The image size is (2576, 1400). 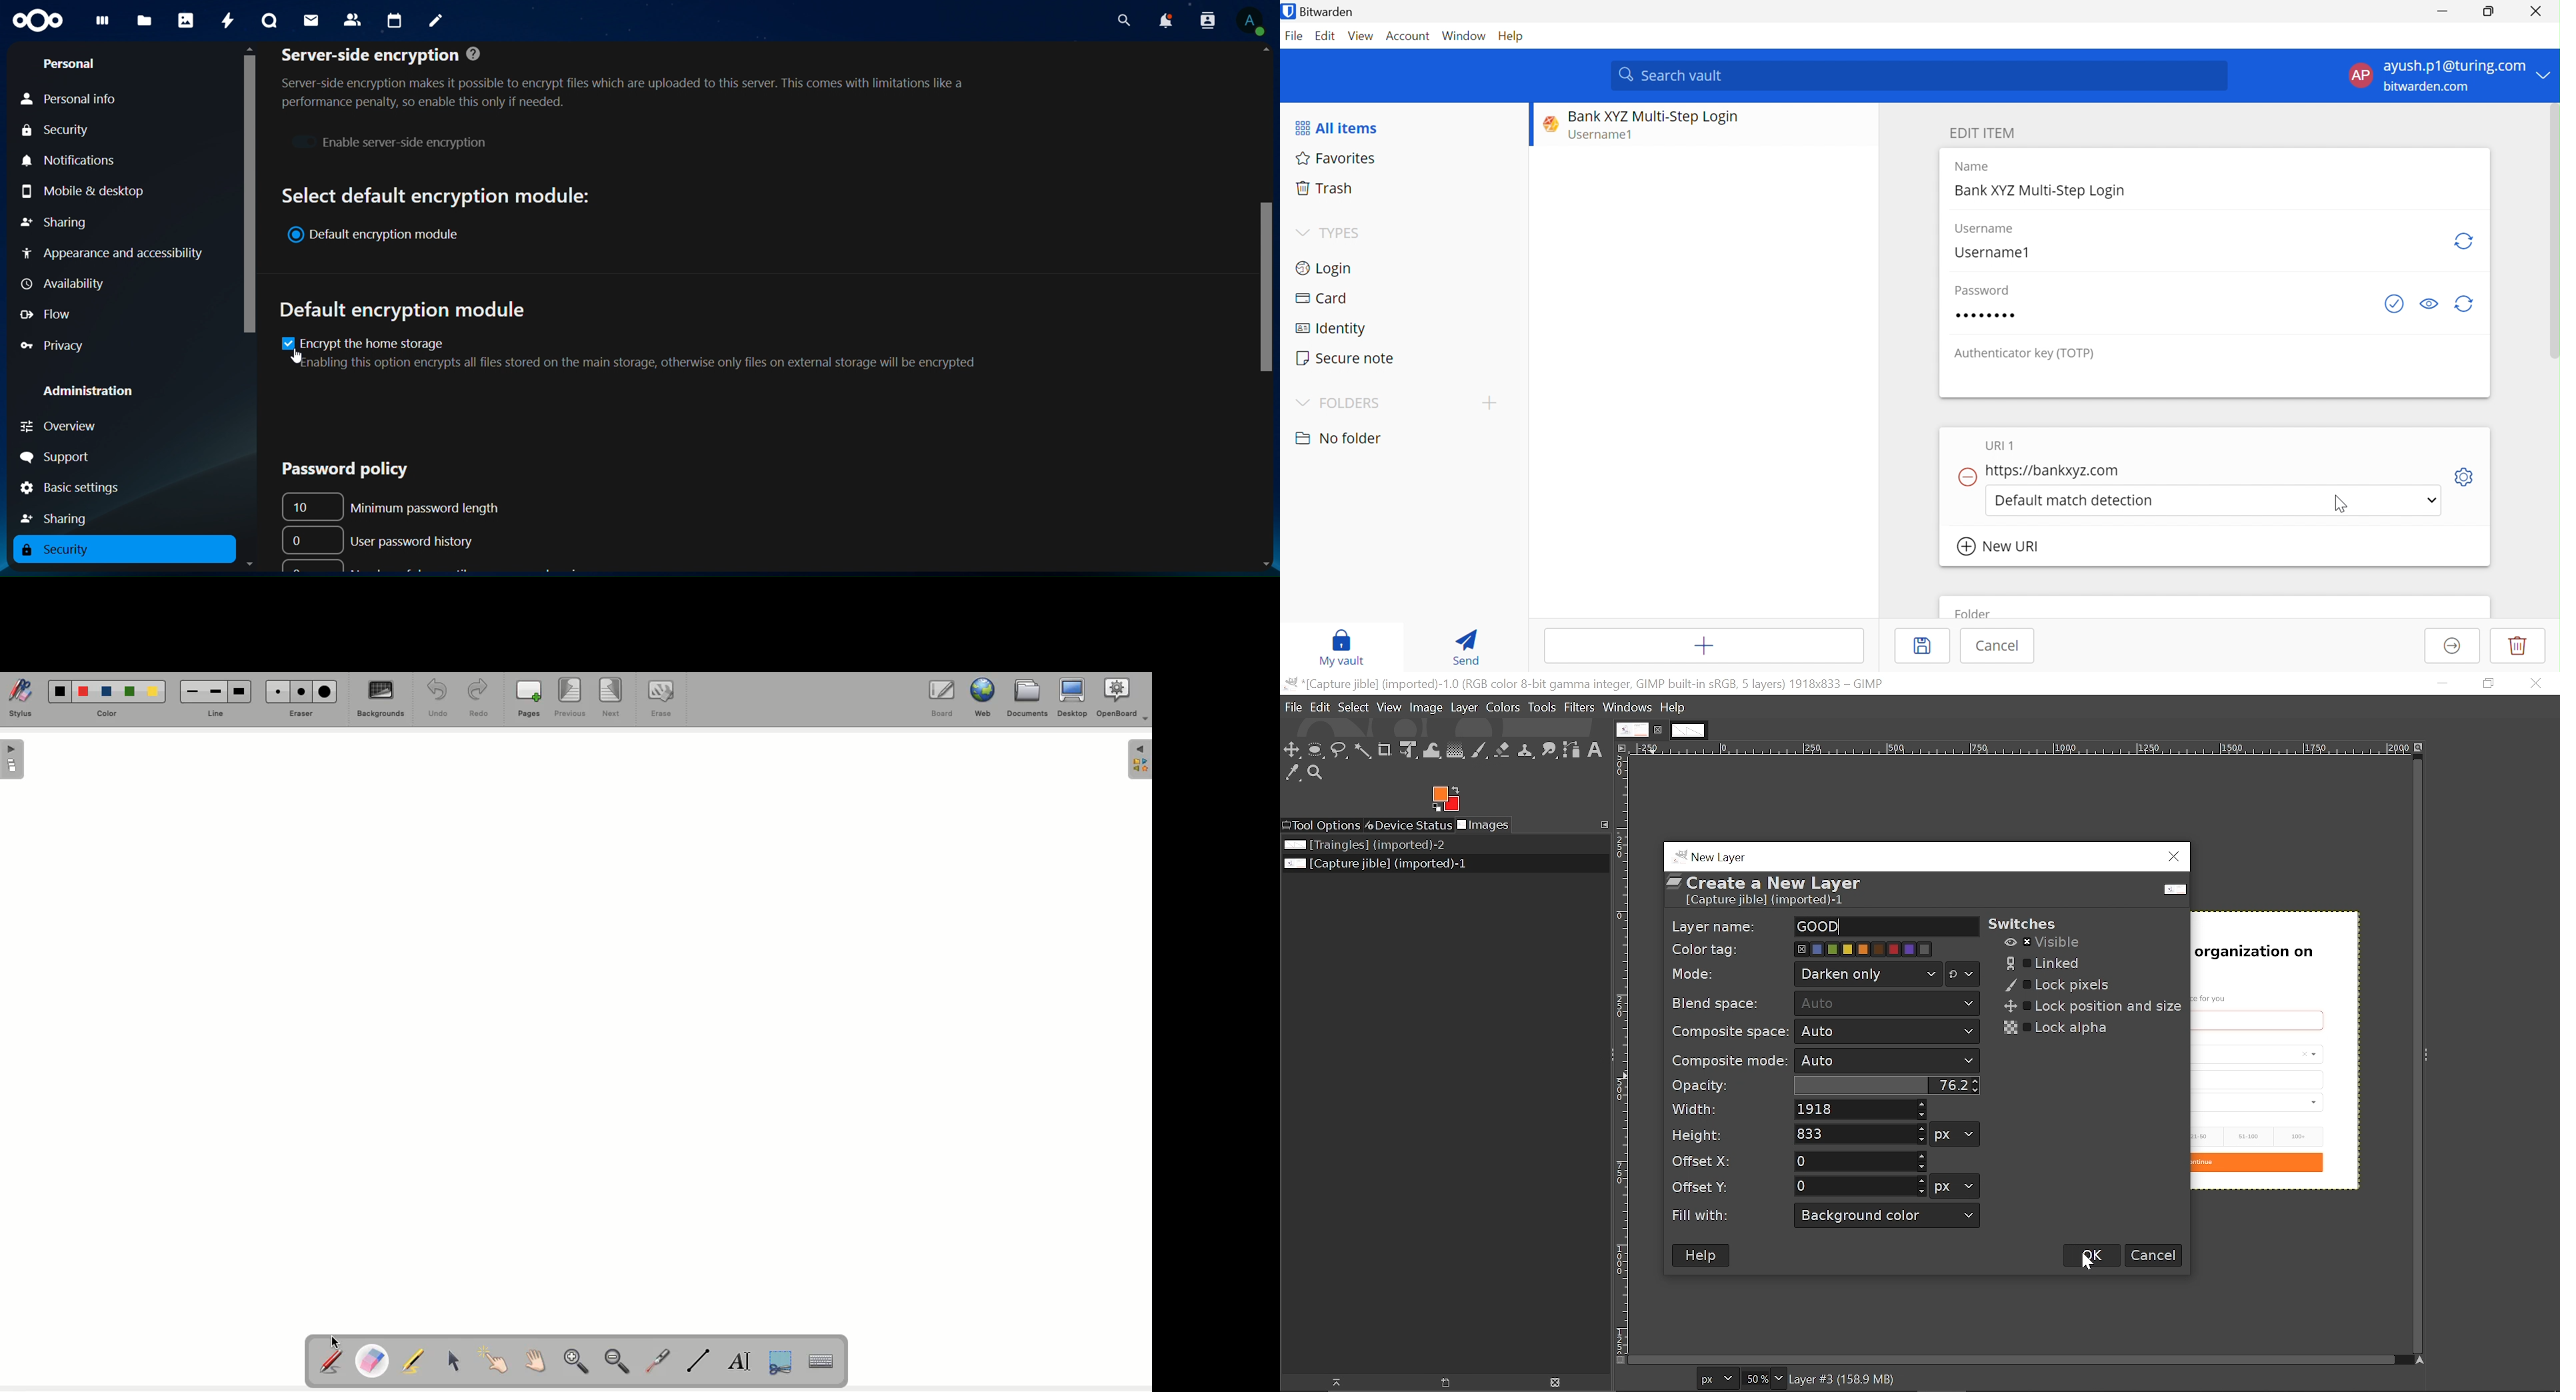 I want to click on notification, so click(x=1205, y=20).